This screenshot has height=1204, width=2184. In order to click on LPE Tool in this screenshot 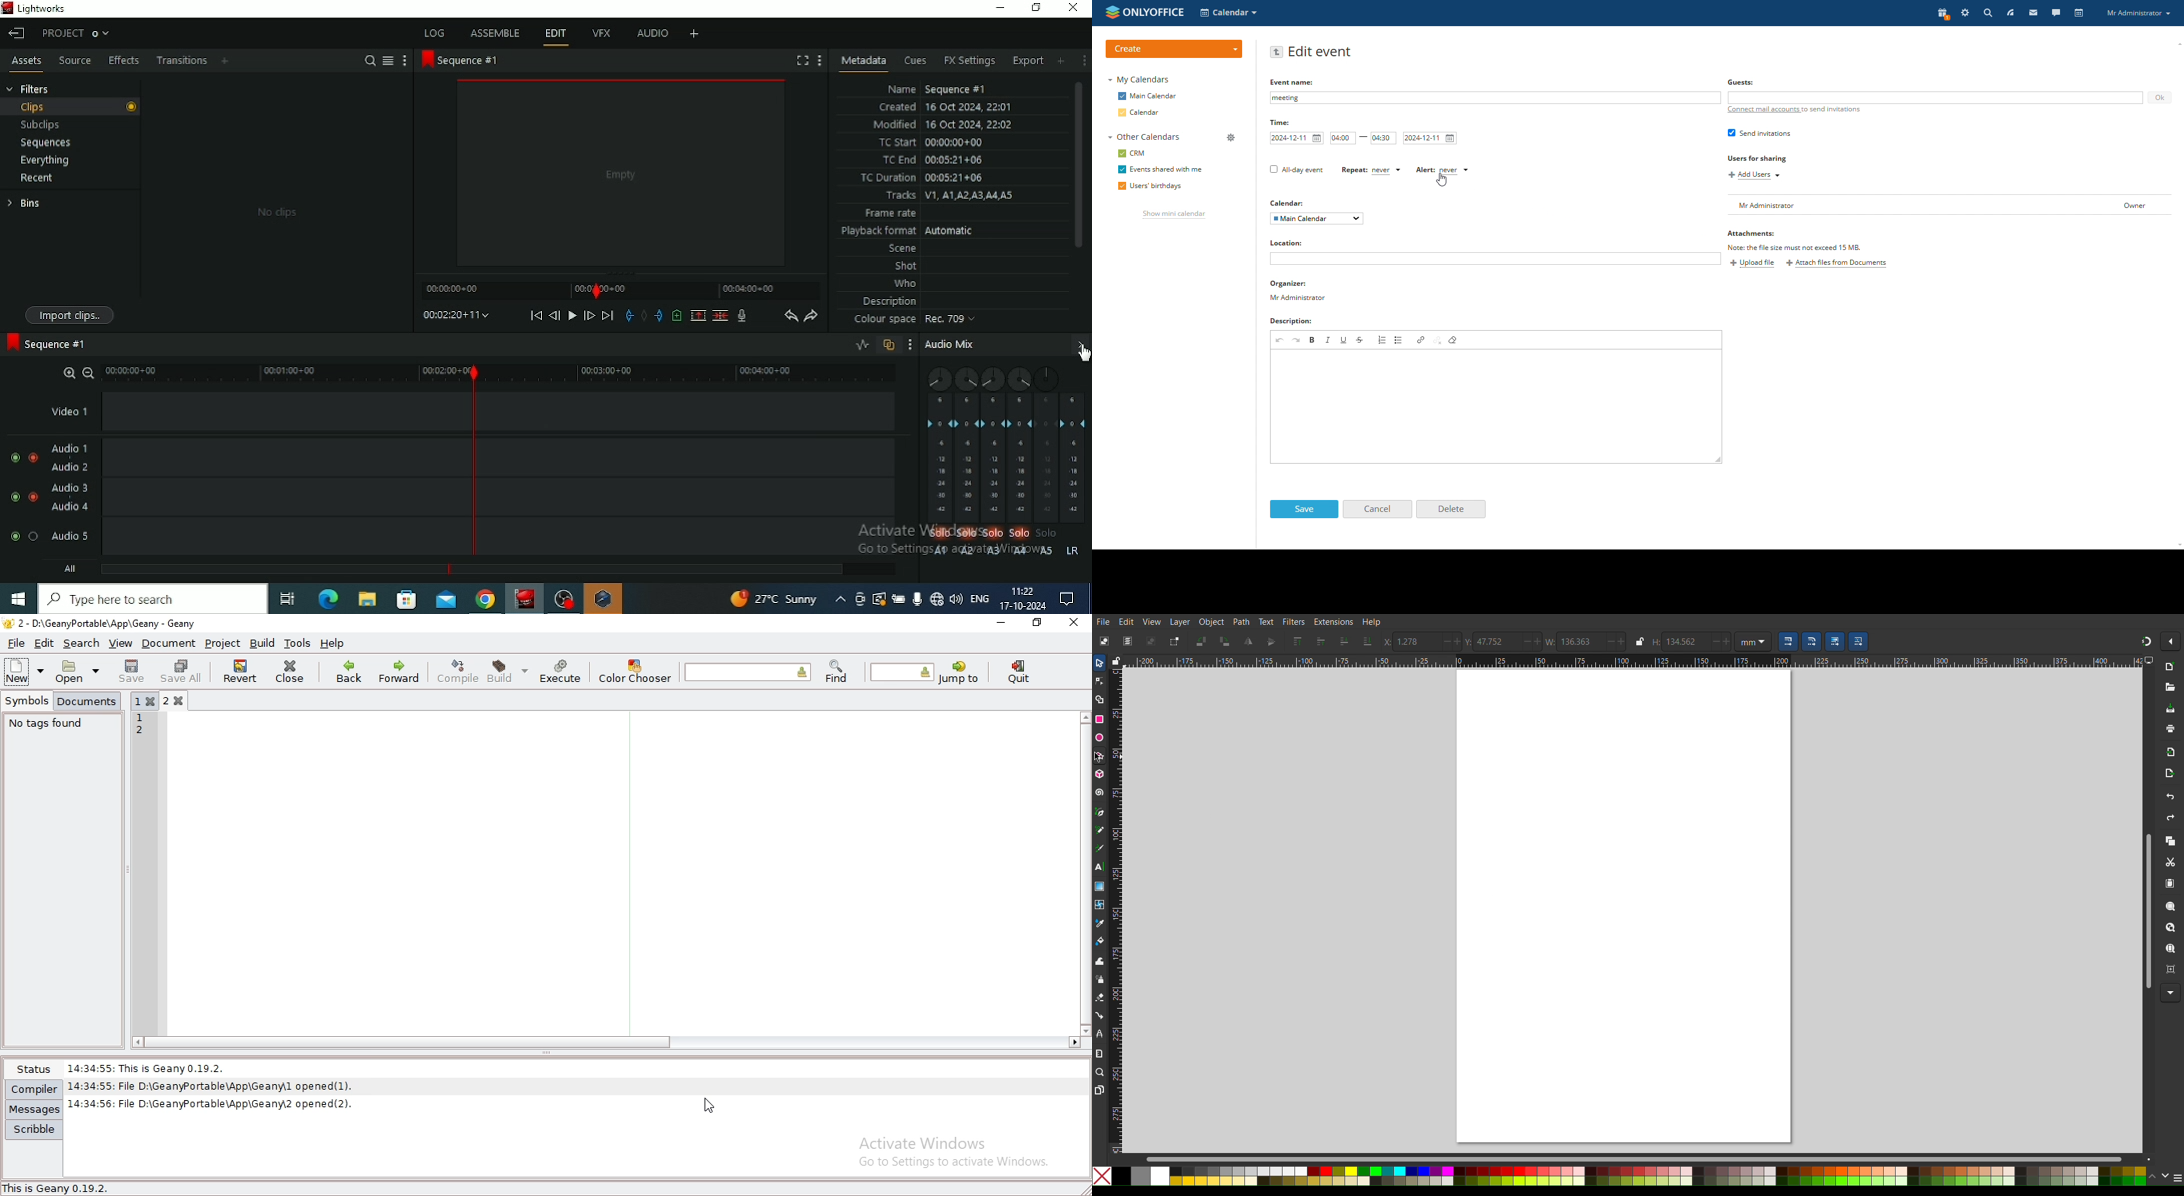, I will do `click(1099, 1033)`.